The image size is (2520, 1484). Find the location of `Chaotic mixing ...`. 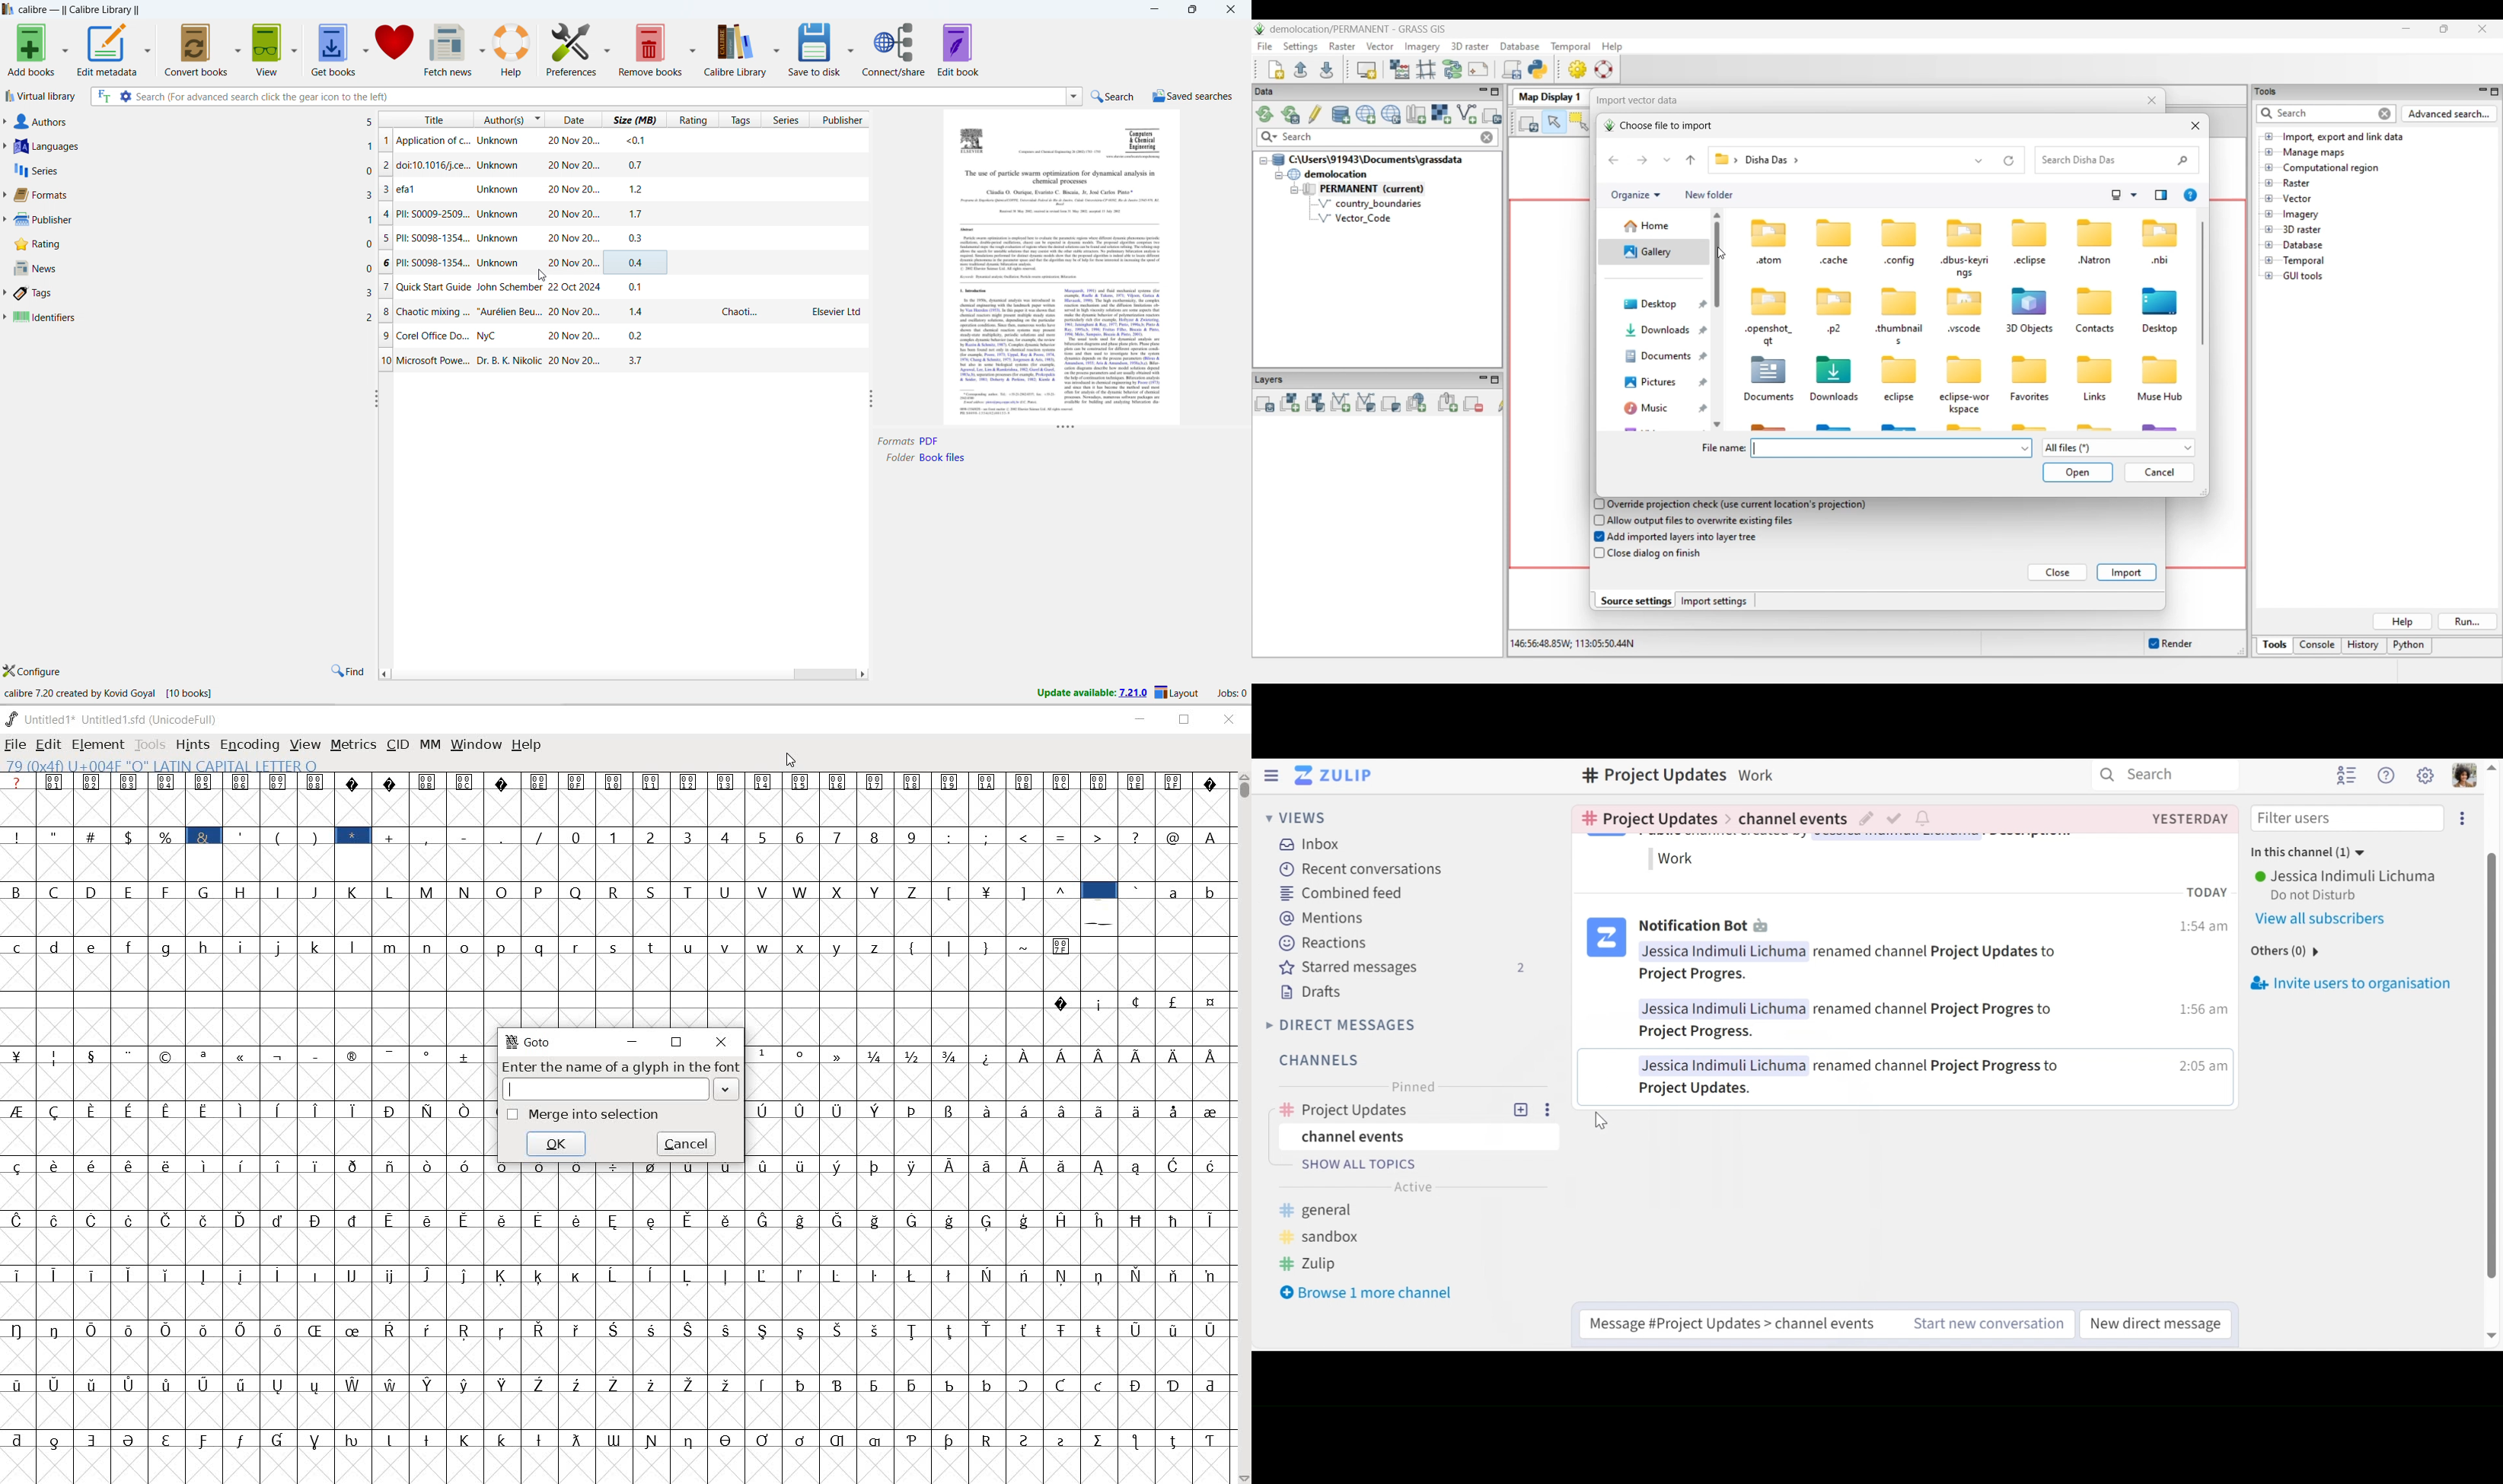

Chaotic mixing ... is located at coordinates (627, 311).